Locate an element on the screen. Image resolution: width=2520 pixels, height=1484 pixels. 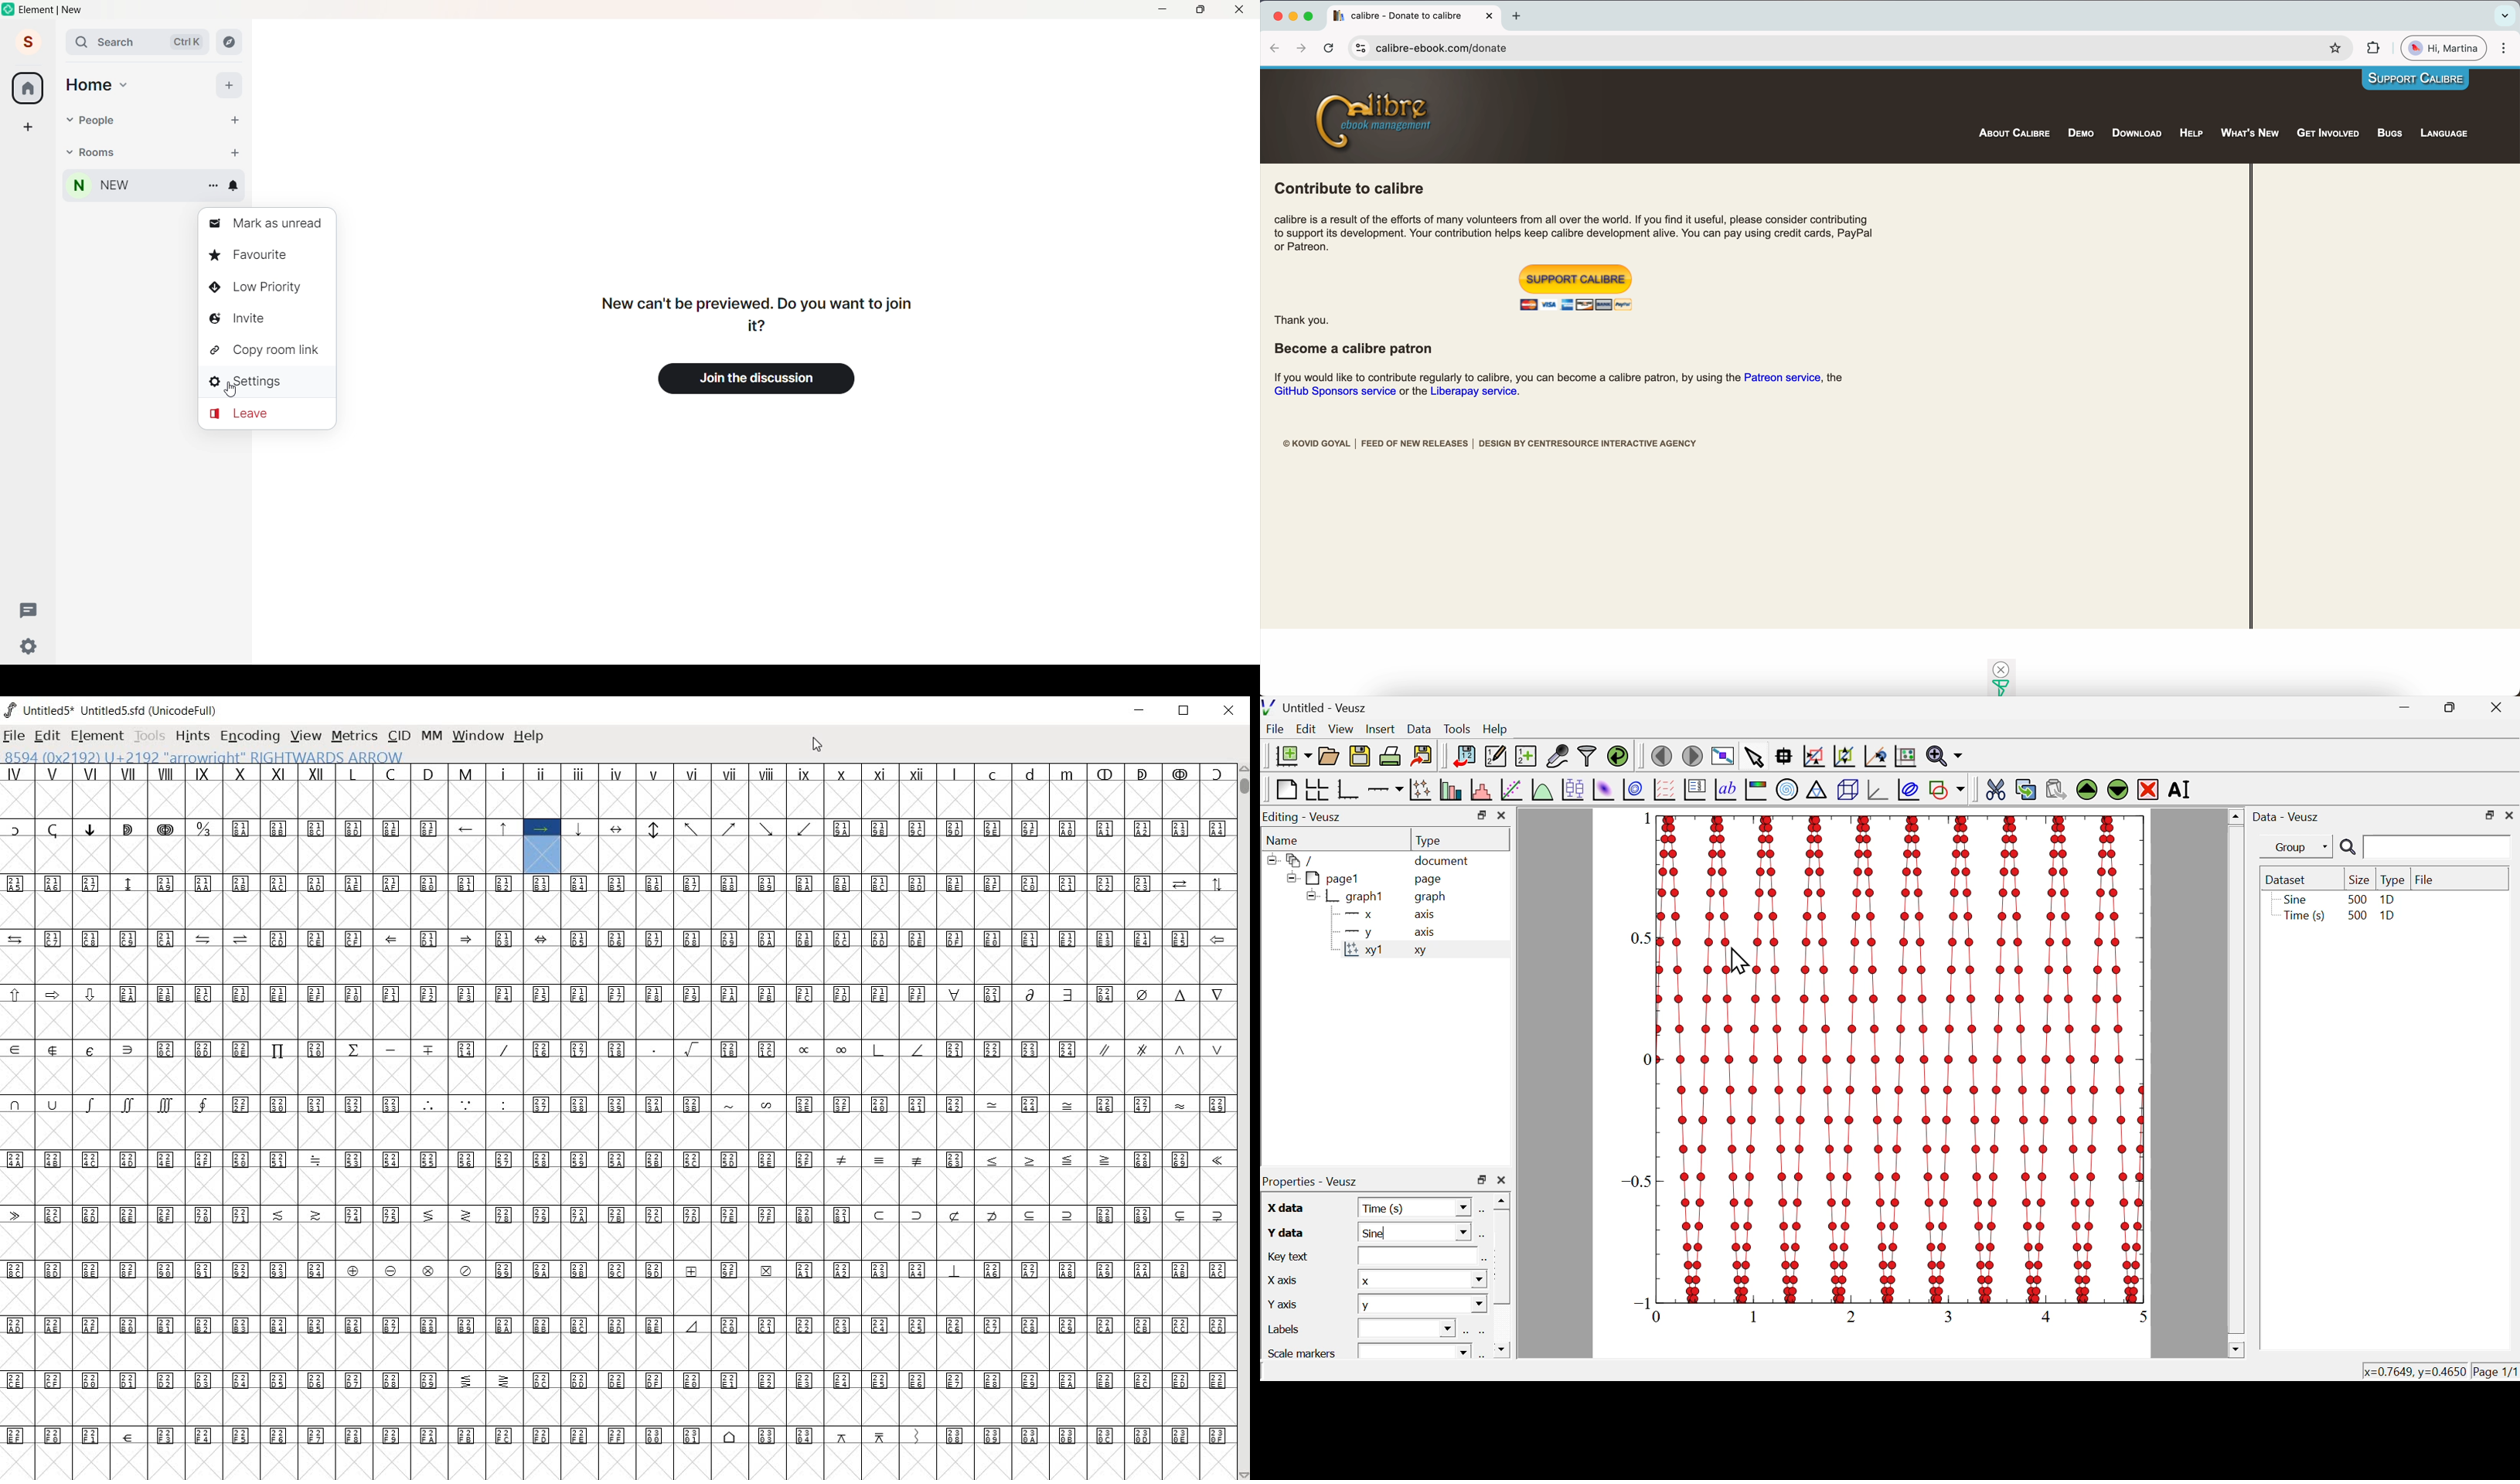
1D is located at coordinates (2387, 900).